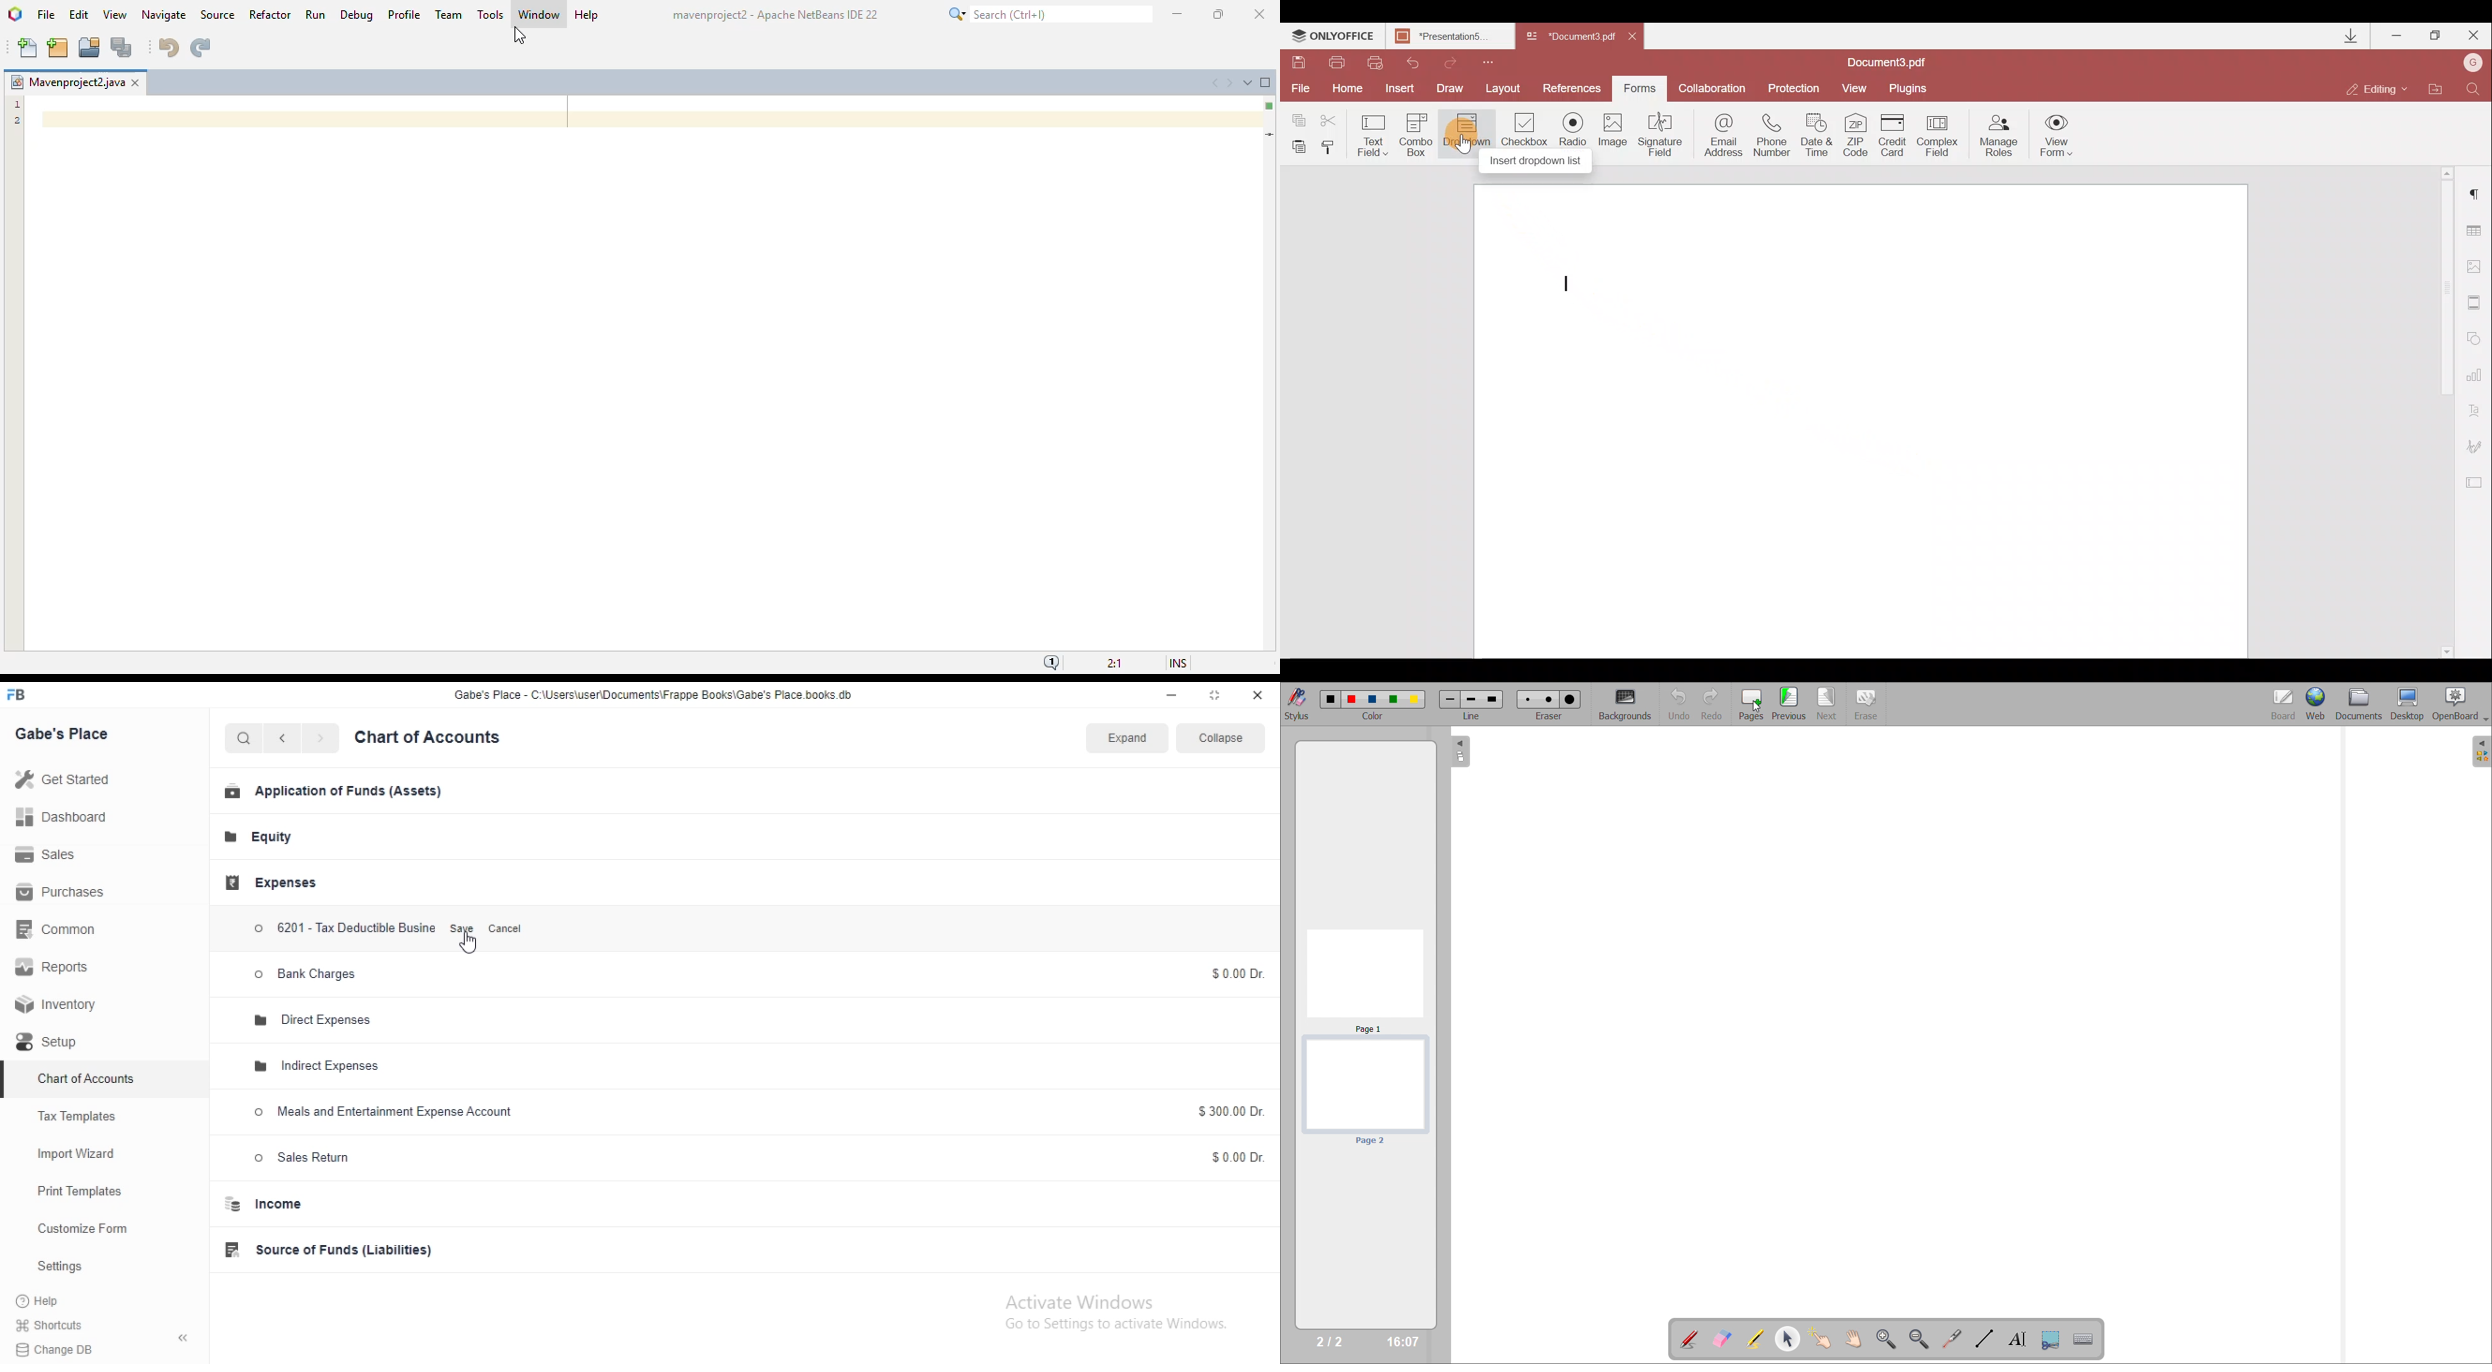  Describe the element at coordinates (334, 1250) in the screenshot. I see `Source of Funds (Liabilities)` at that location.